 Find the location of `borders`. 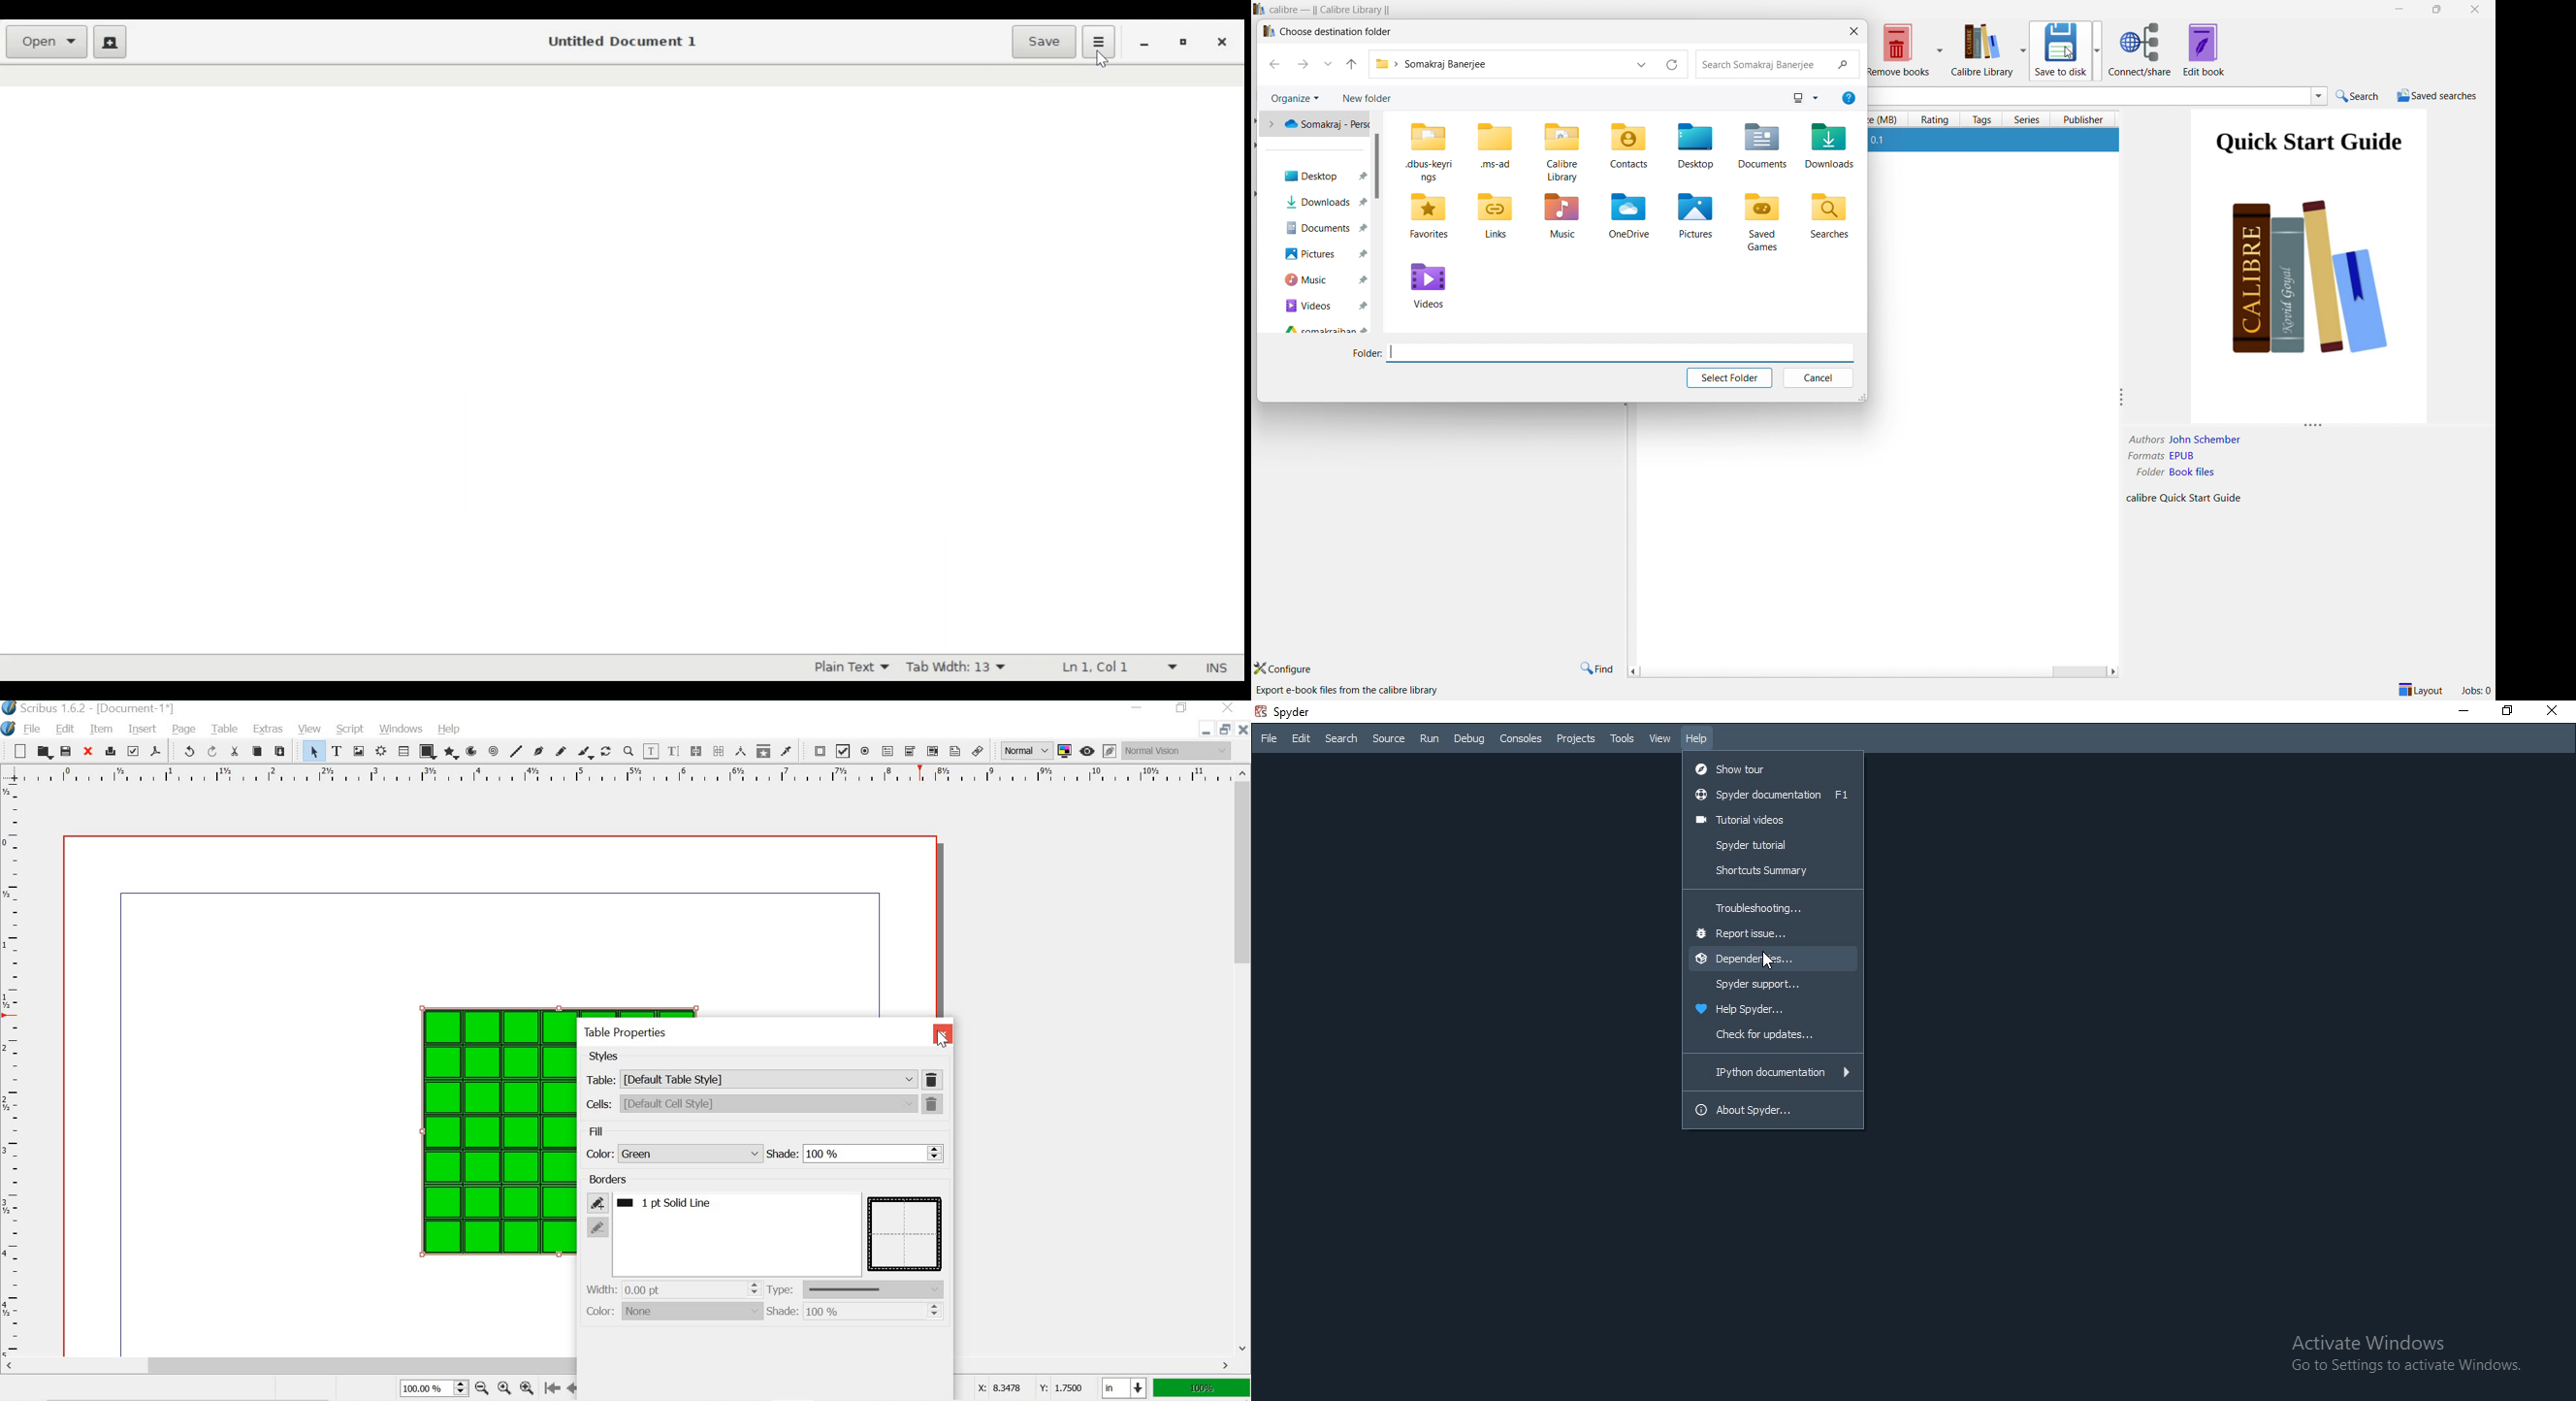

borders is located at coordinates (602, 1179).